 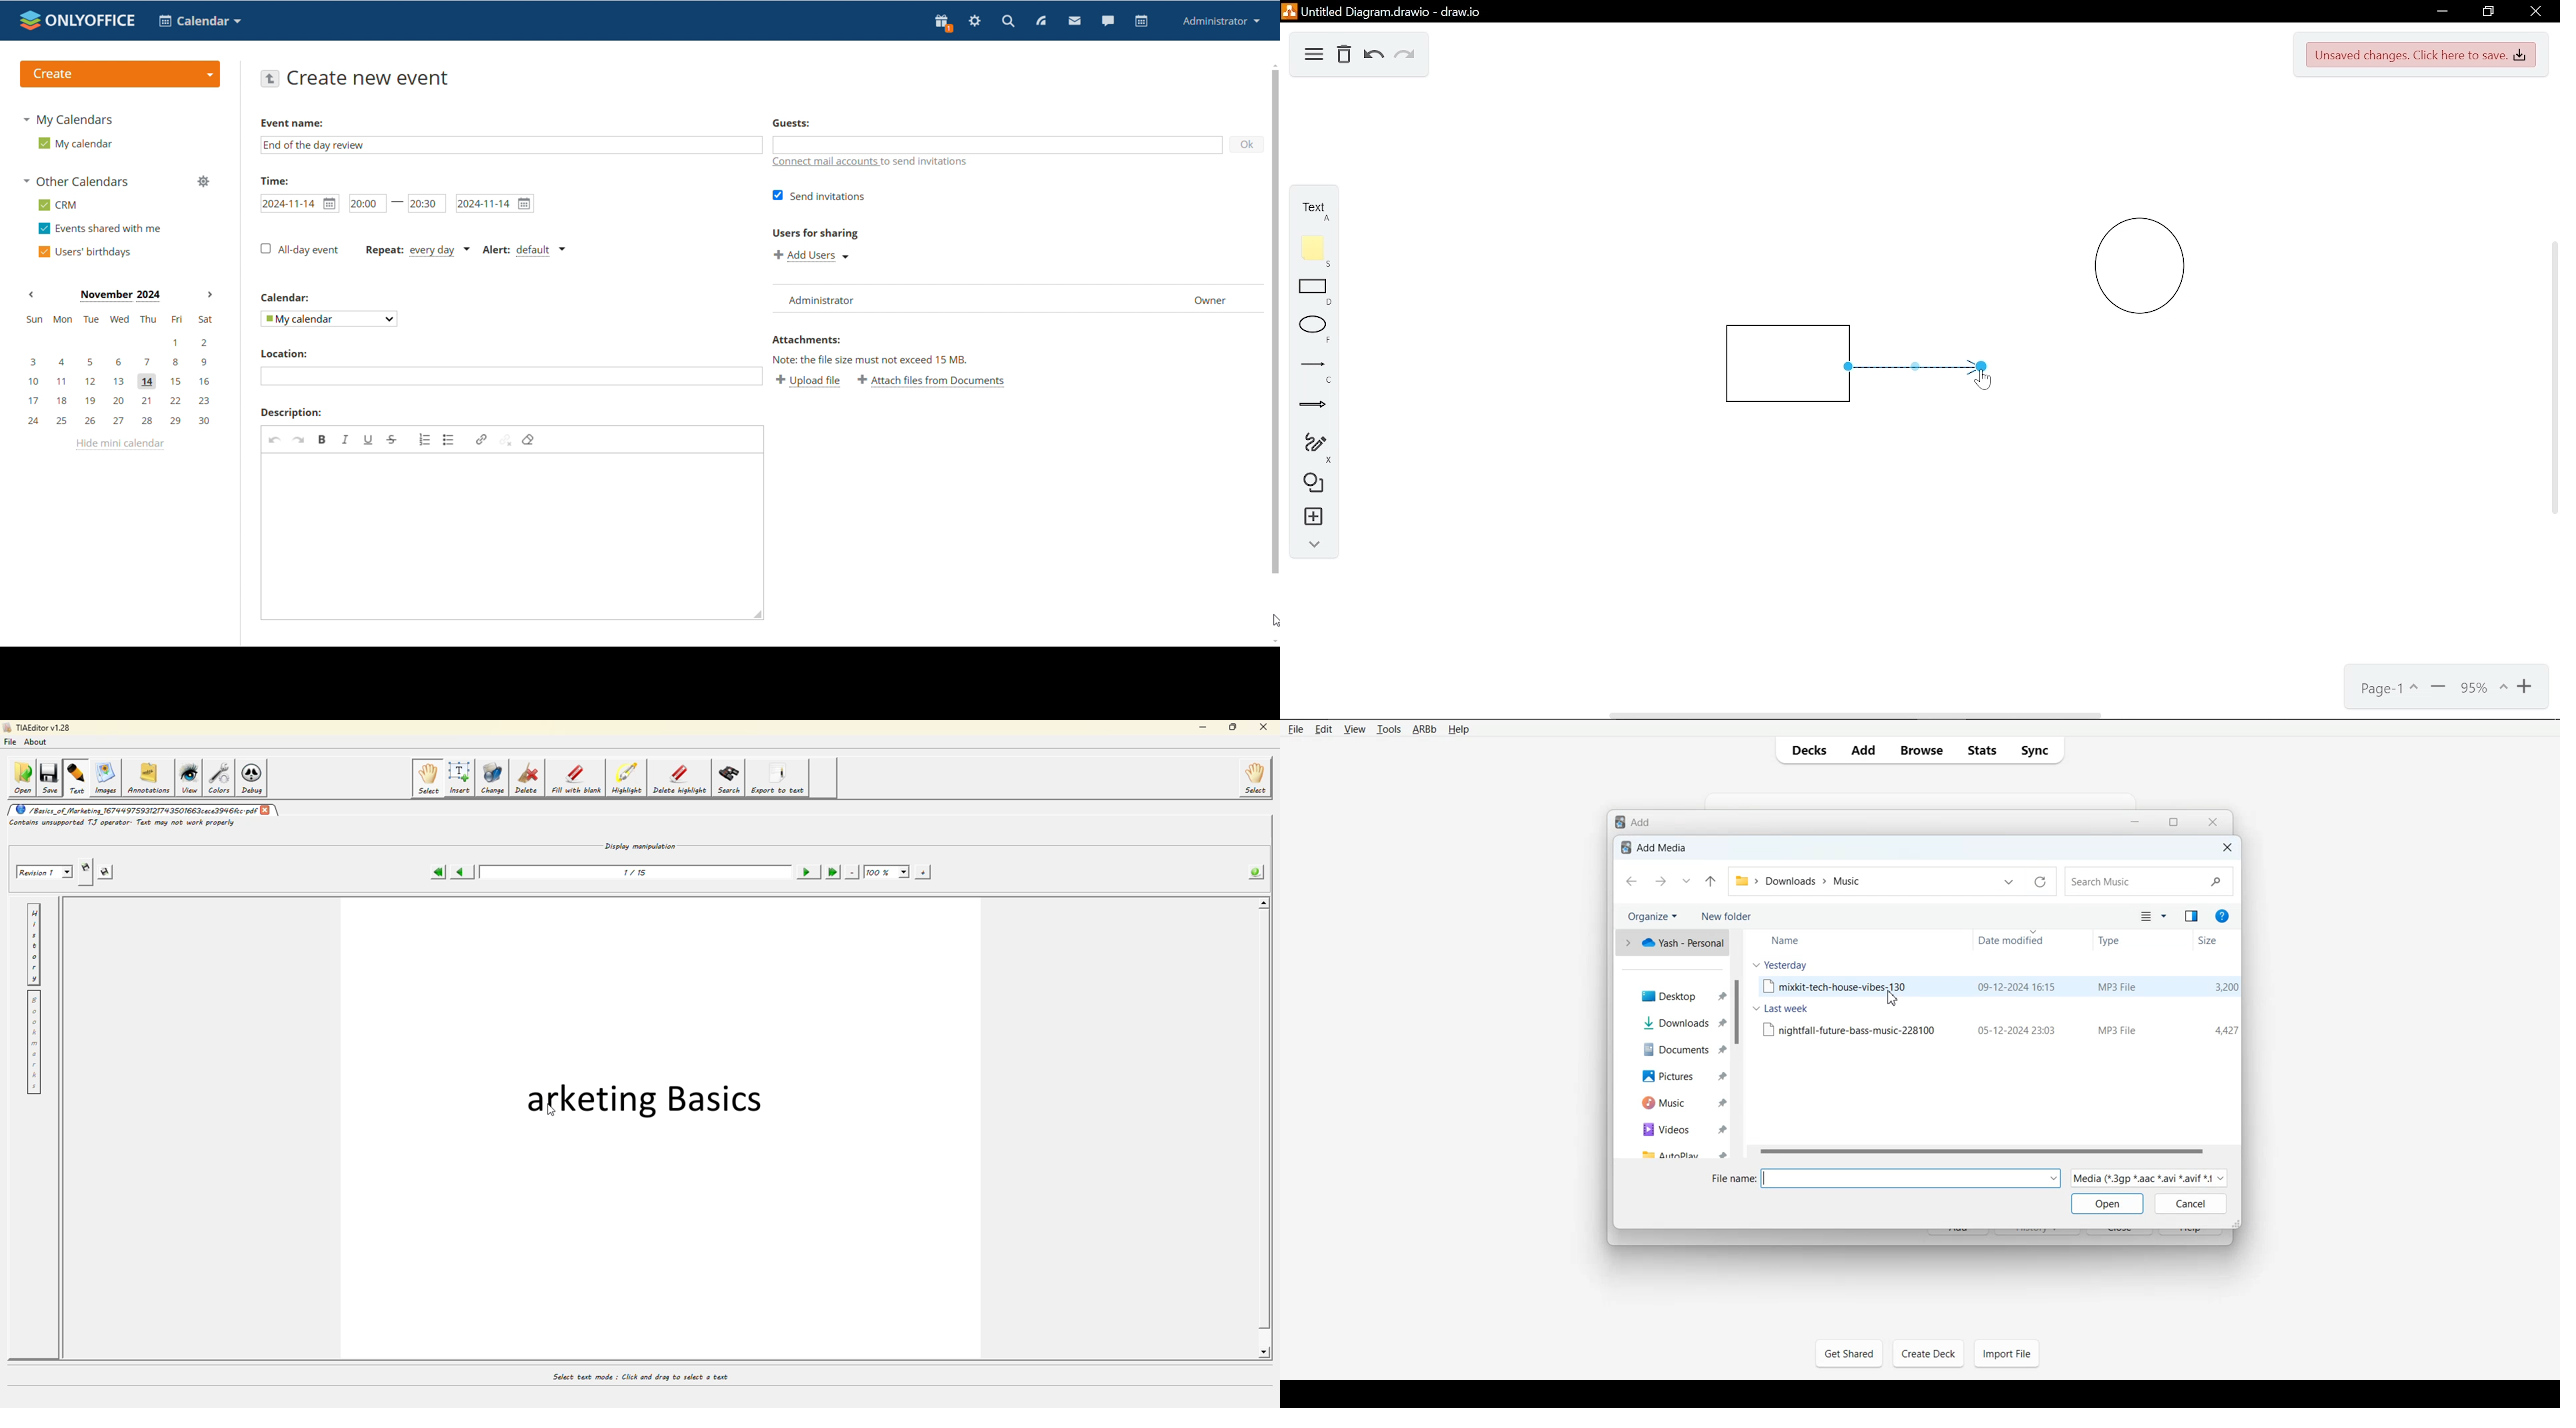 What do you see at coordinates (123, 401) in the screenshot?
I see `17, 18, 19, 20, 21, 22, 23` at bounding box center [123, 401].